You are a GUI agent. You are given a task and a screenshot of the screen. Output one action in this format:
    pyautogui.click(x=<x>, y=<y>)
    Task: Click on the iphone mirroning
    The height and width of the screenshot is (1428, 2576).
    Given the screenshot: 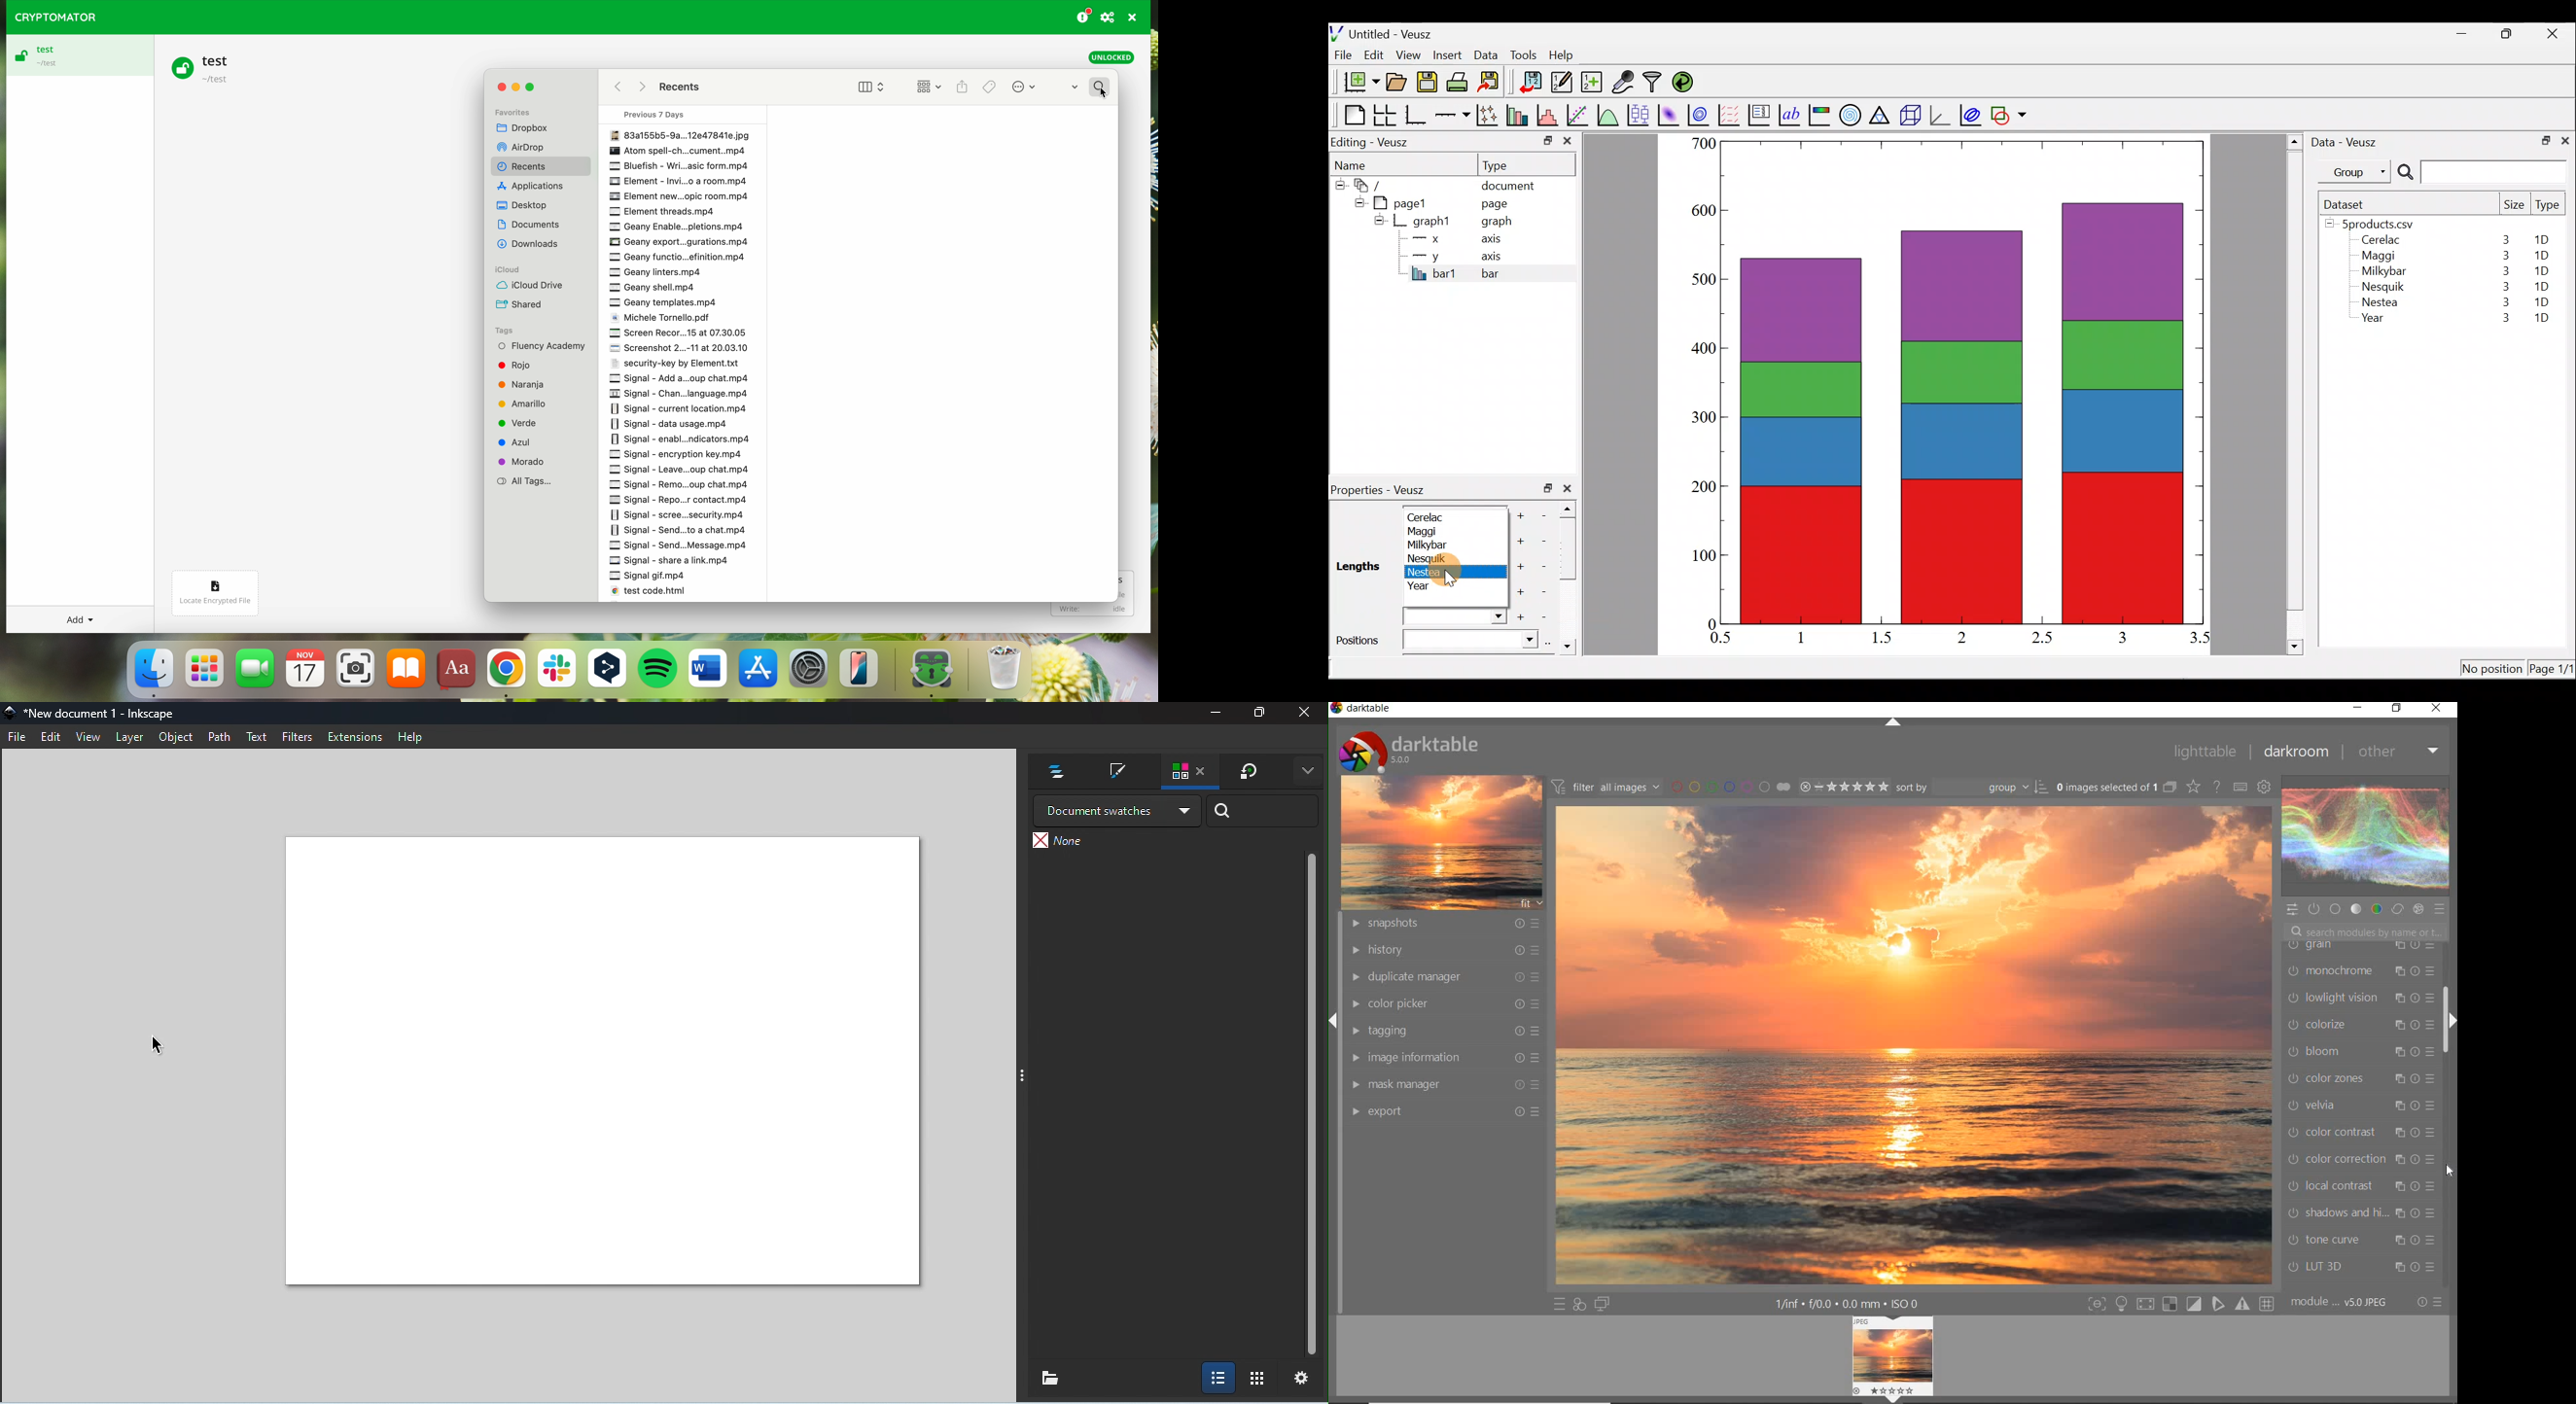 What is the action you would take?
    pyautogui.click(x=863, y=671)
    